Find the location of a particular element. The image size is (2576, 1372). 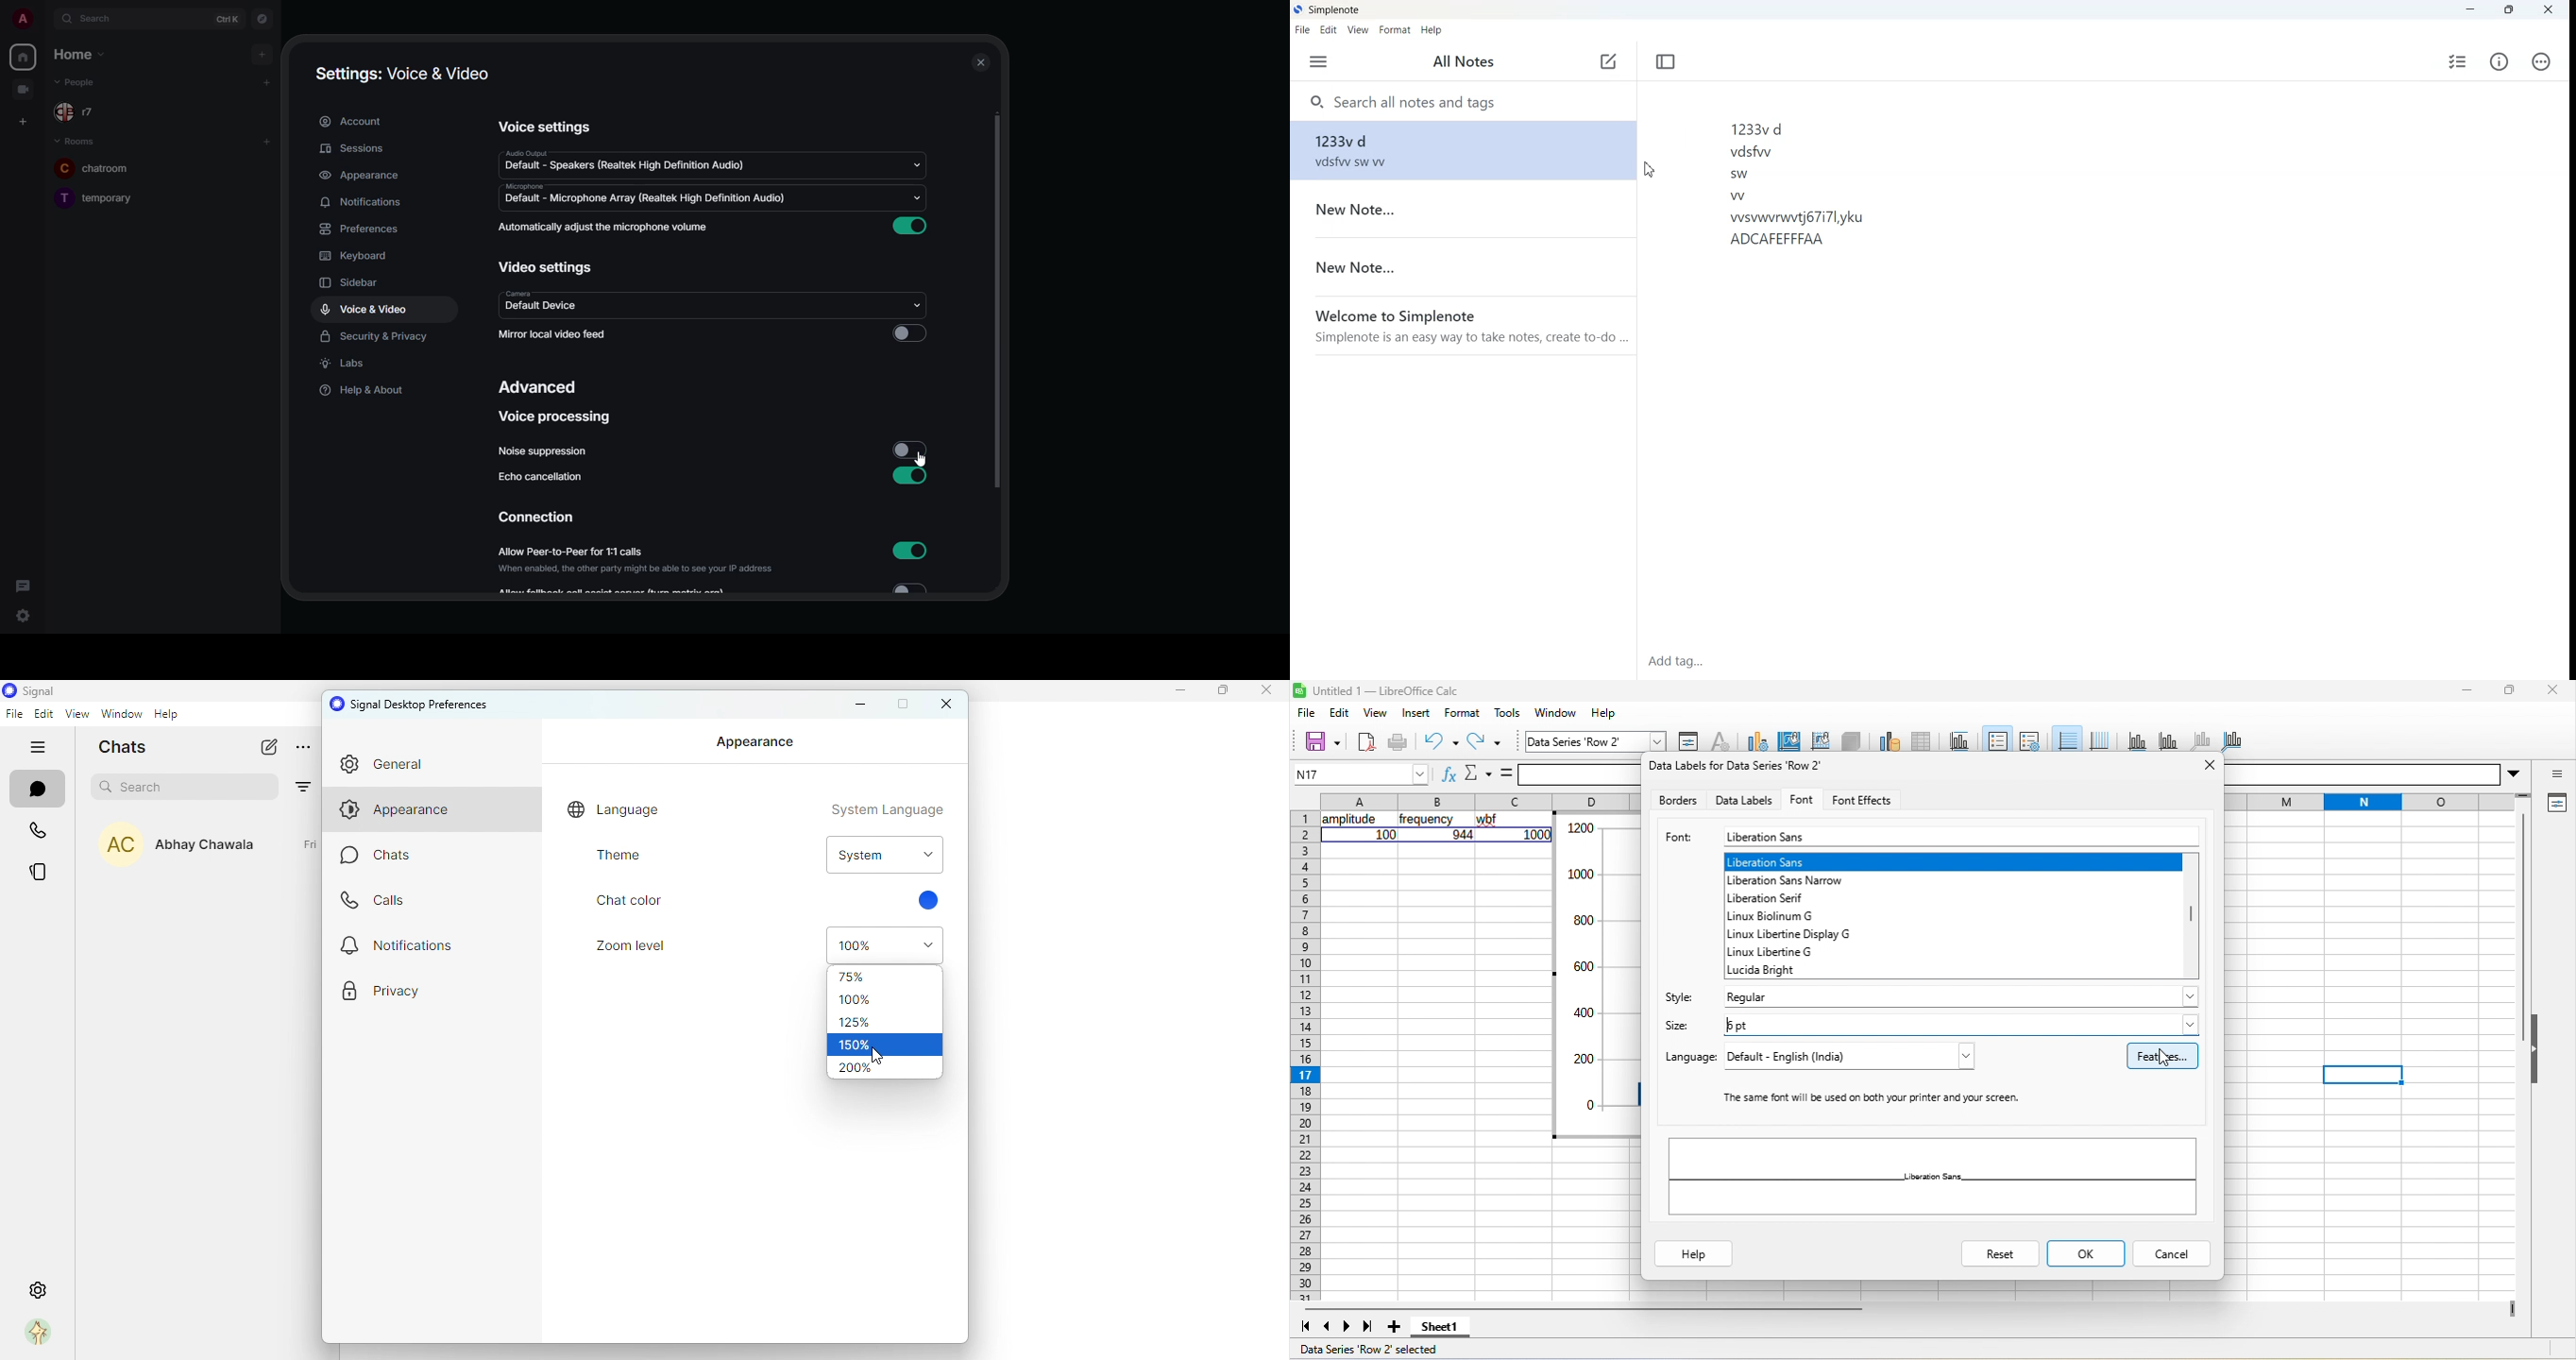

Format is located at coordinates (1395, 30).